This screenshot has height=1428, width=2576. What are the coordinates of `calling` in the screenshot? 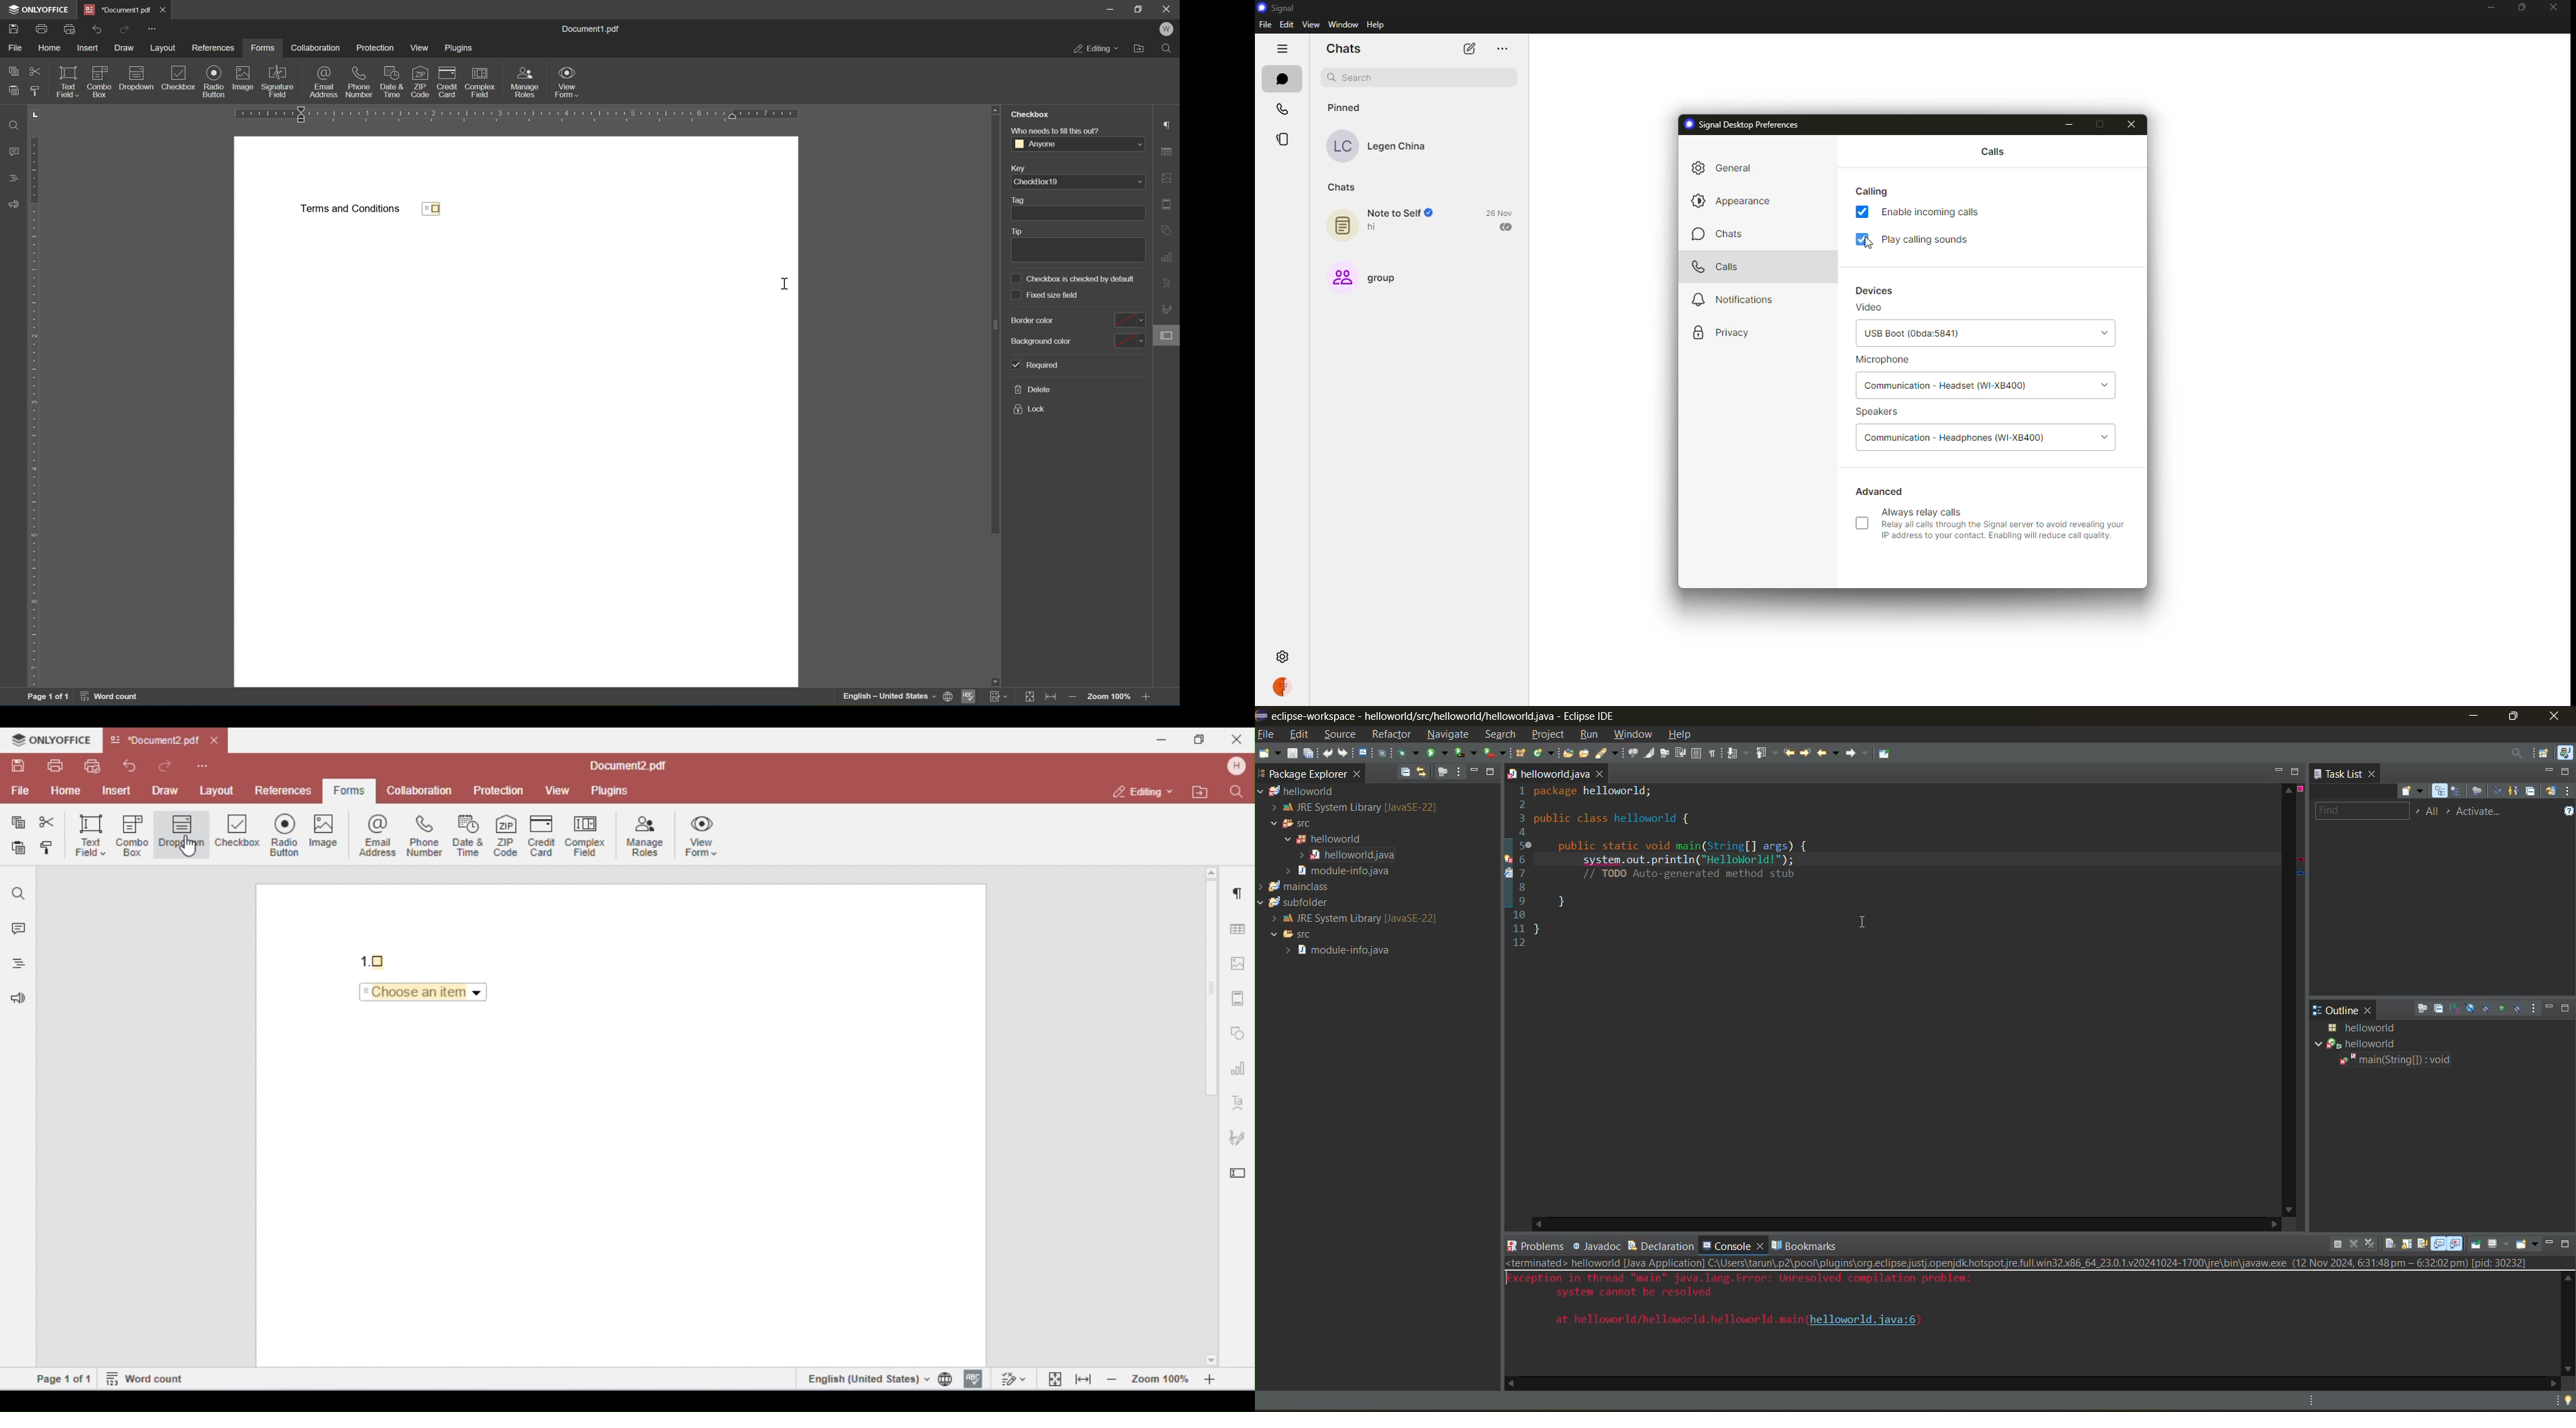 It's located at (1873, 192).